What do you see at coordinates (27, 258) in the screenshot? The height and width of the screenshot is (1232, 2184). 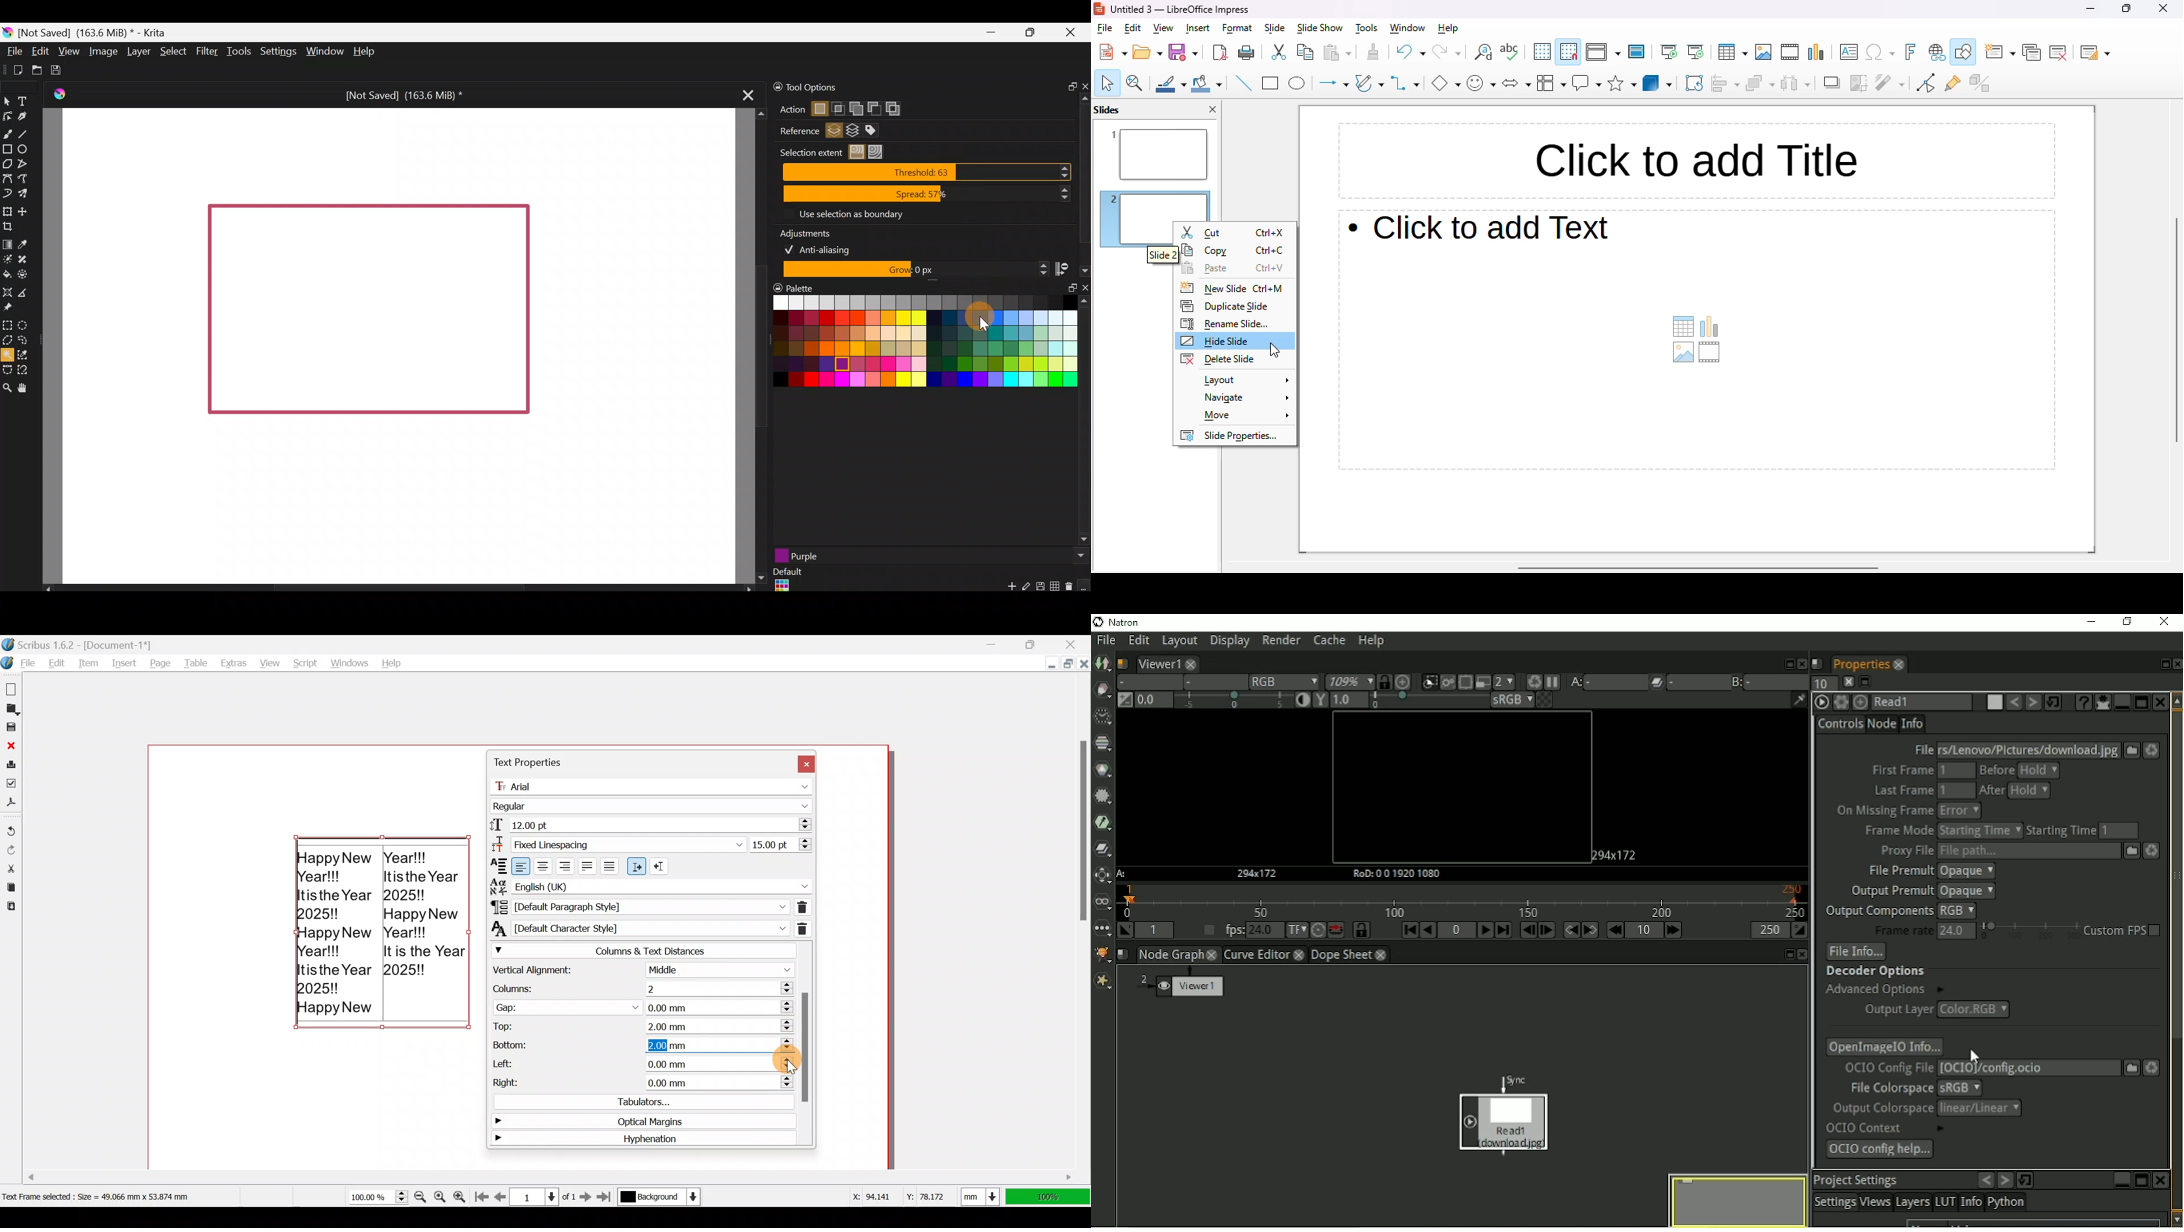 I see `Smart patch tool` at bounding box center [27, 258].